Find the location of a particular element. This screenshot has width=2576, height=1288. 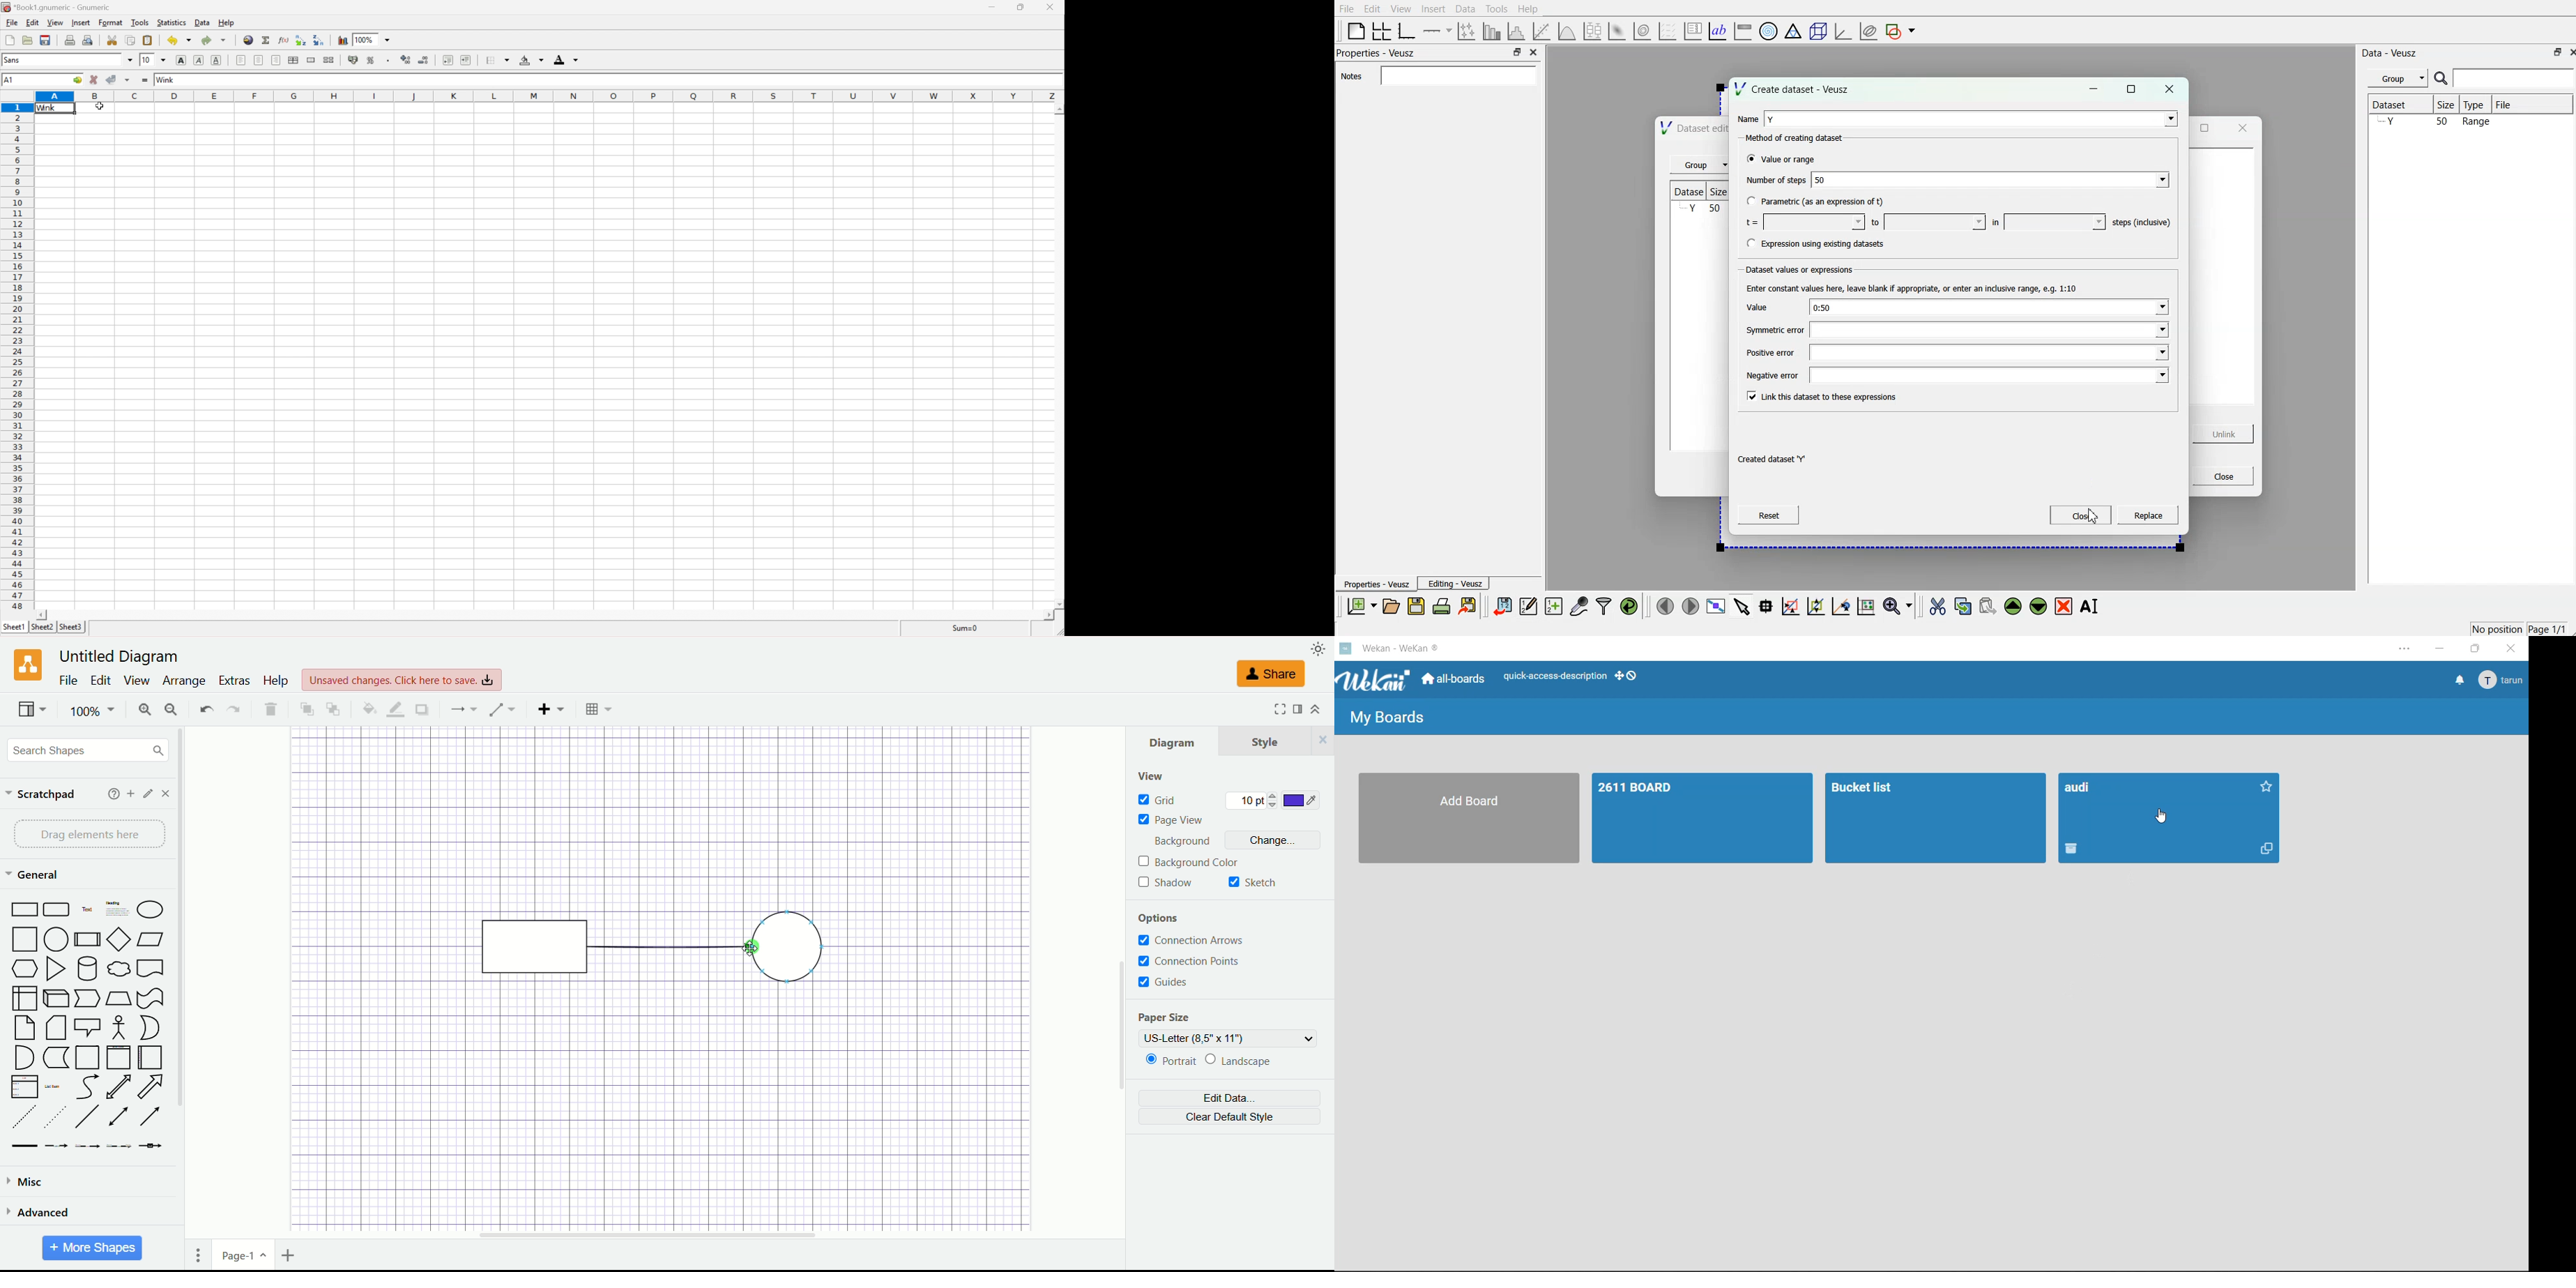

Link is located at coordinates (25, 1148).